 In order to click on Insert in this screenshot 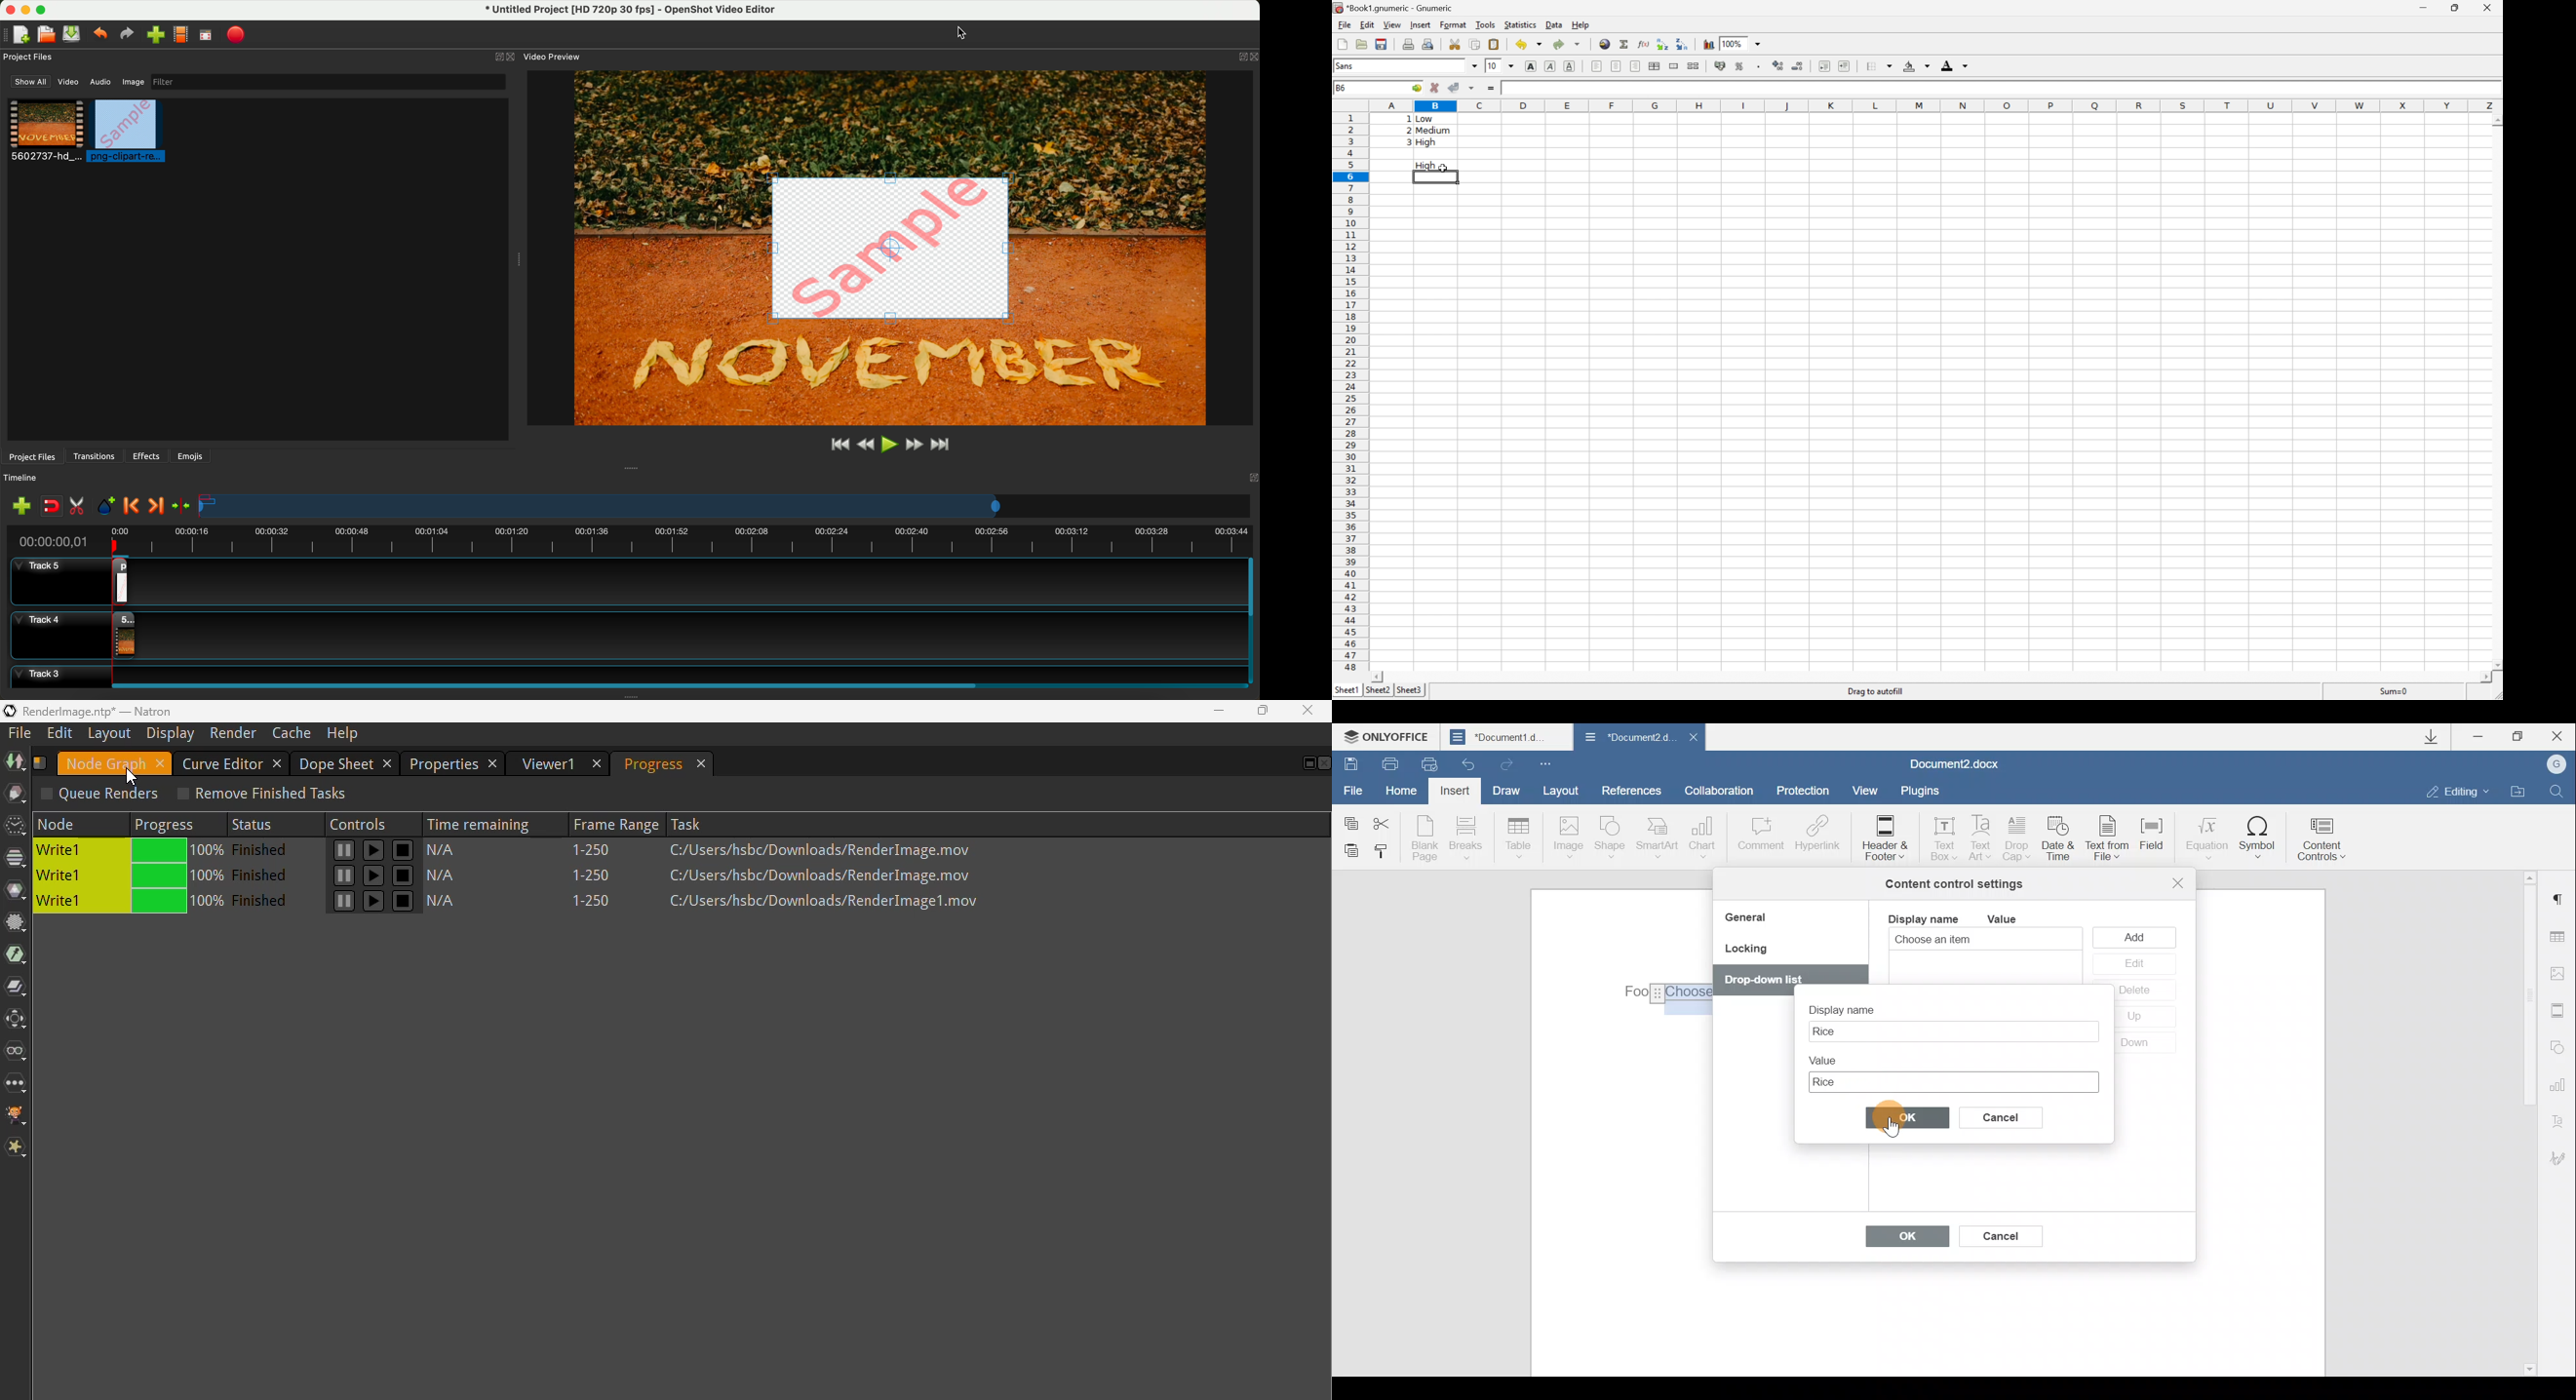, I will do `click(1420, 23)`.